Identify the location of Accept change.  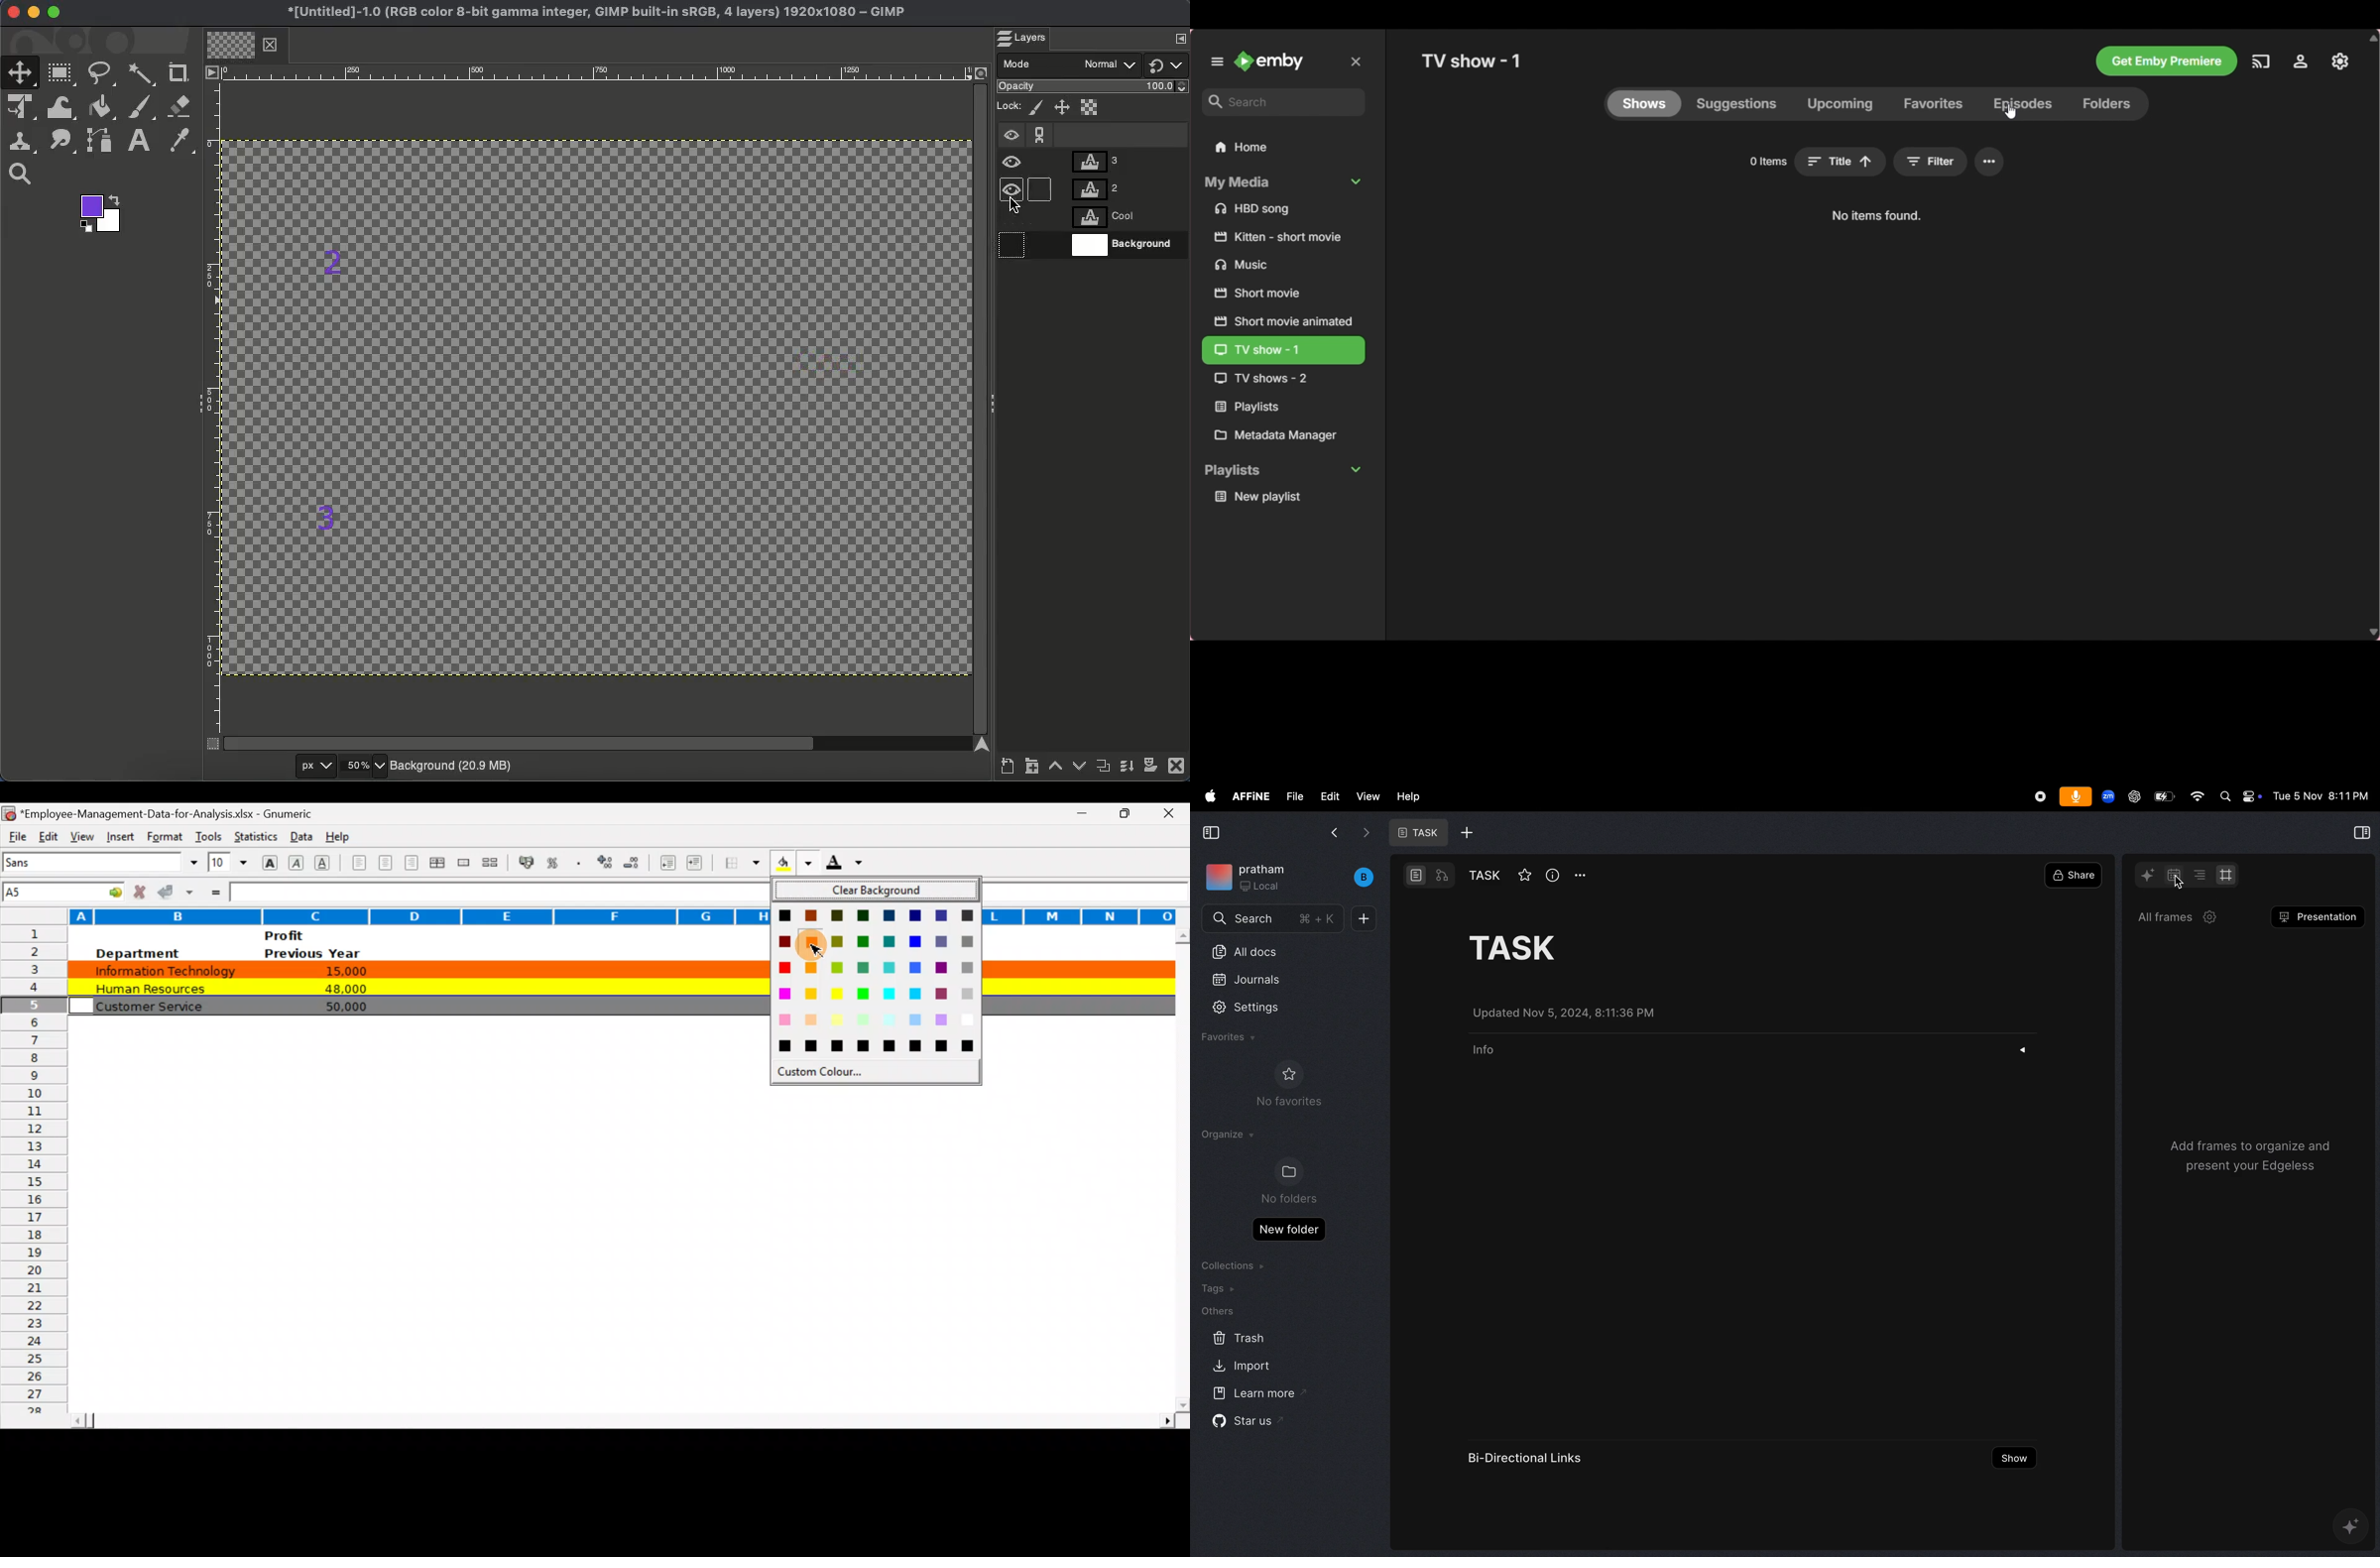
(177, 891).